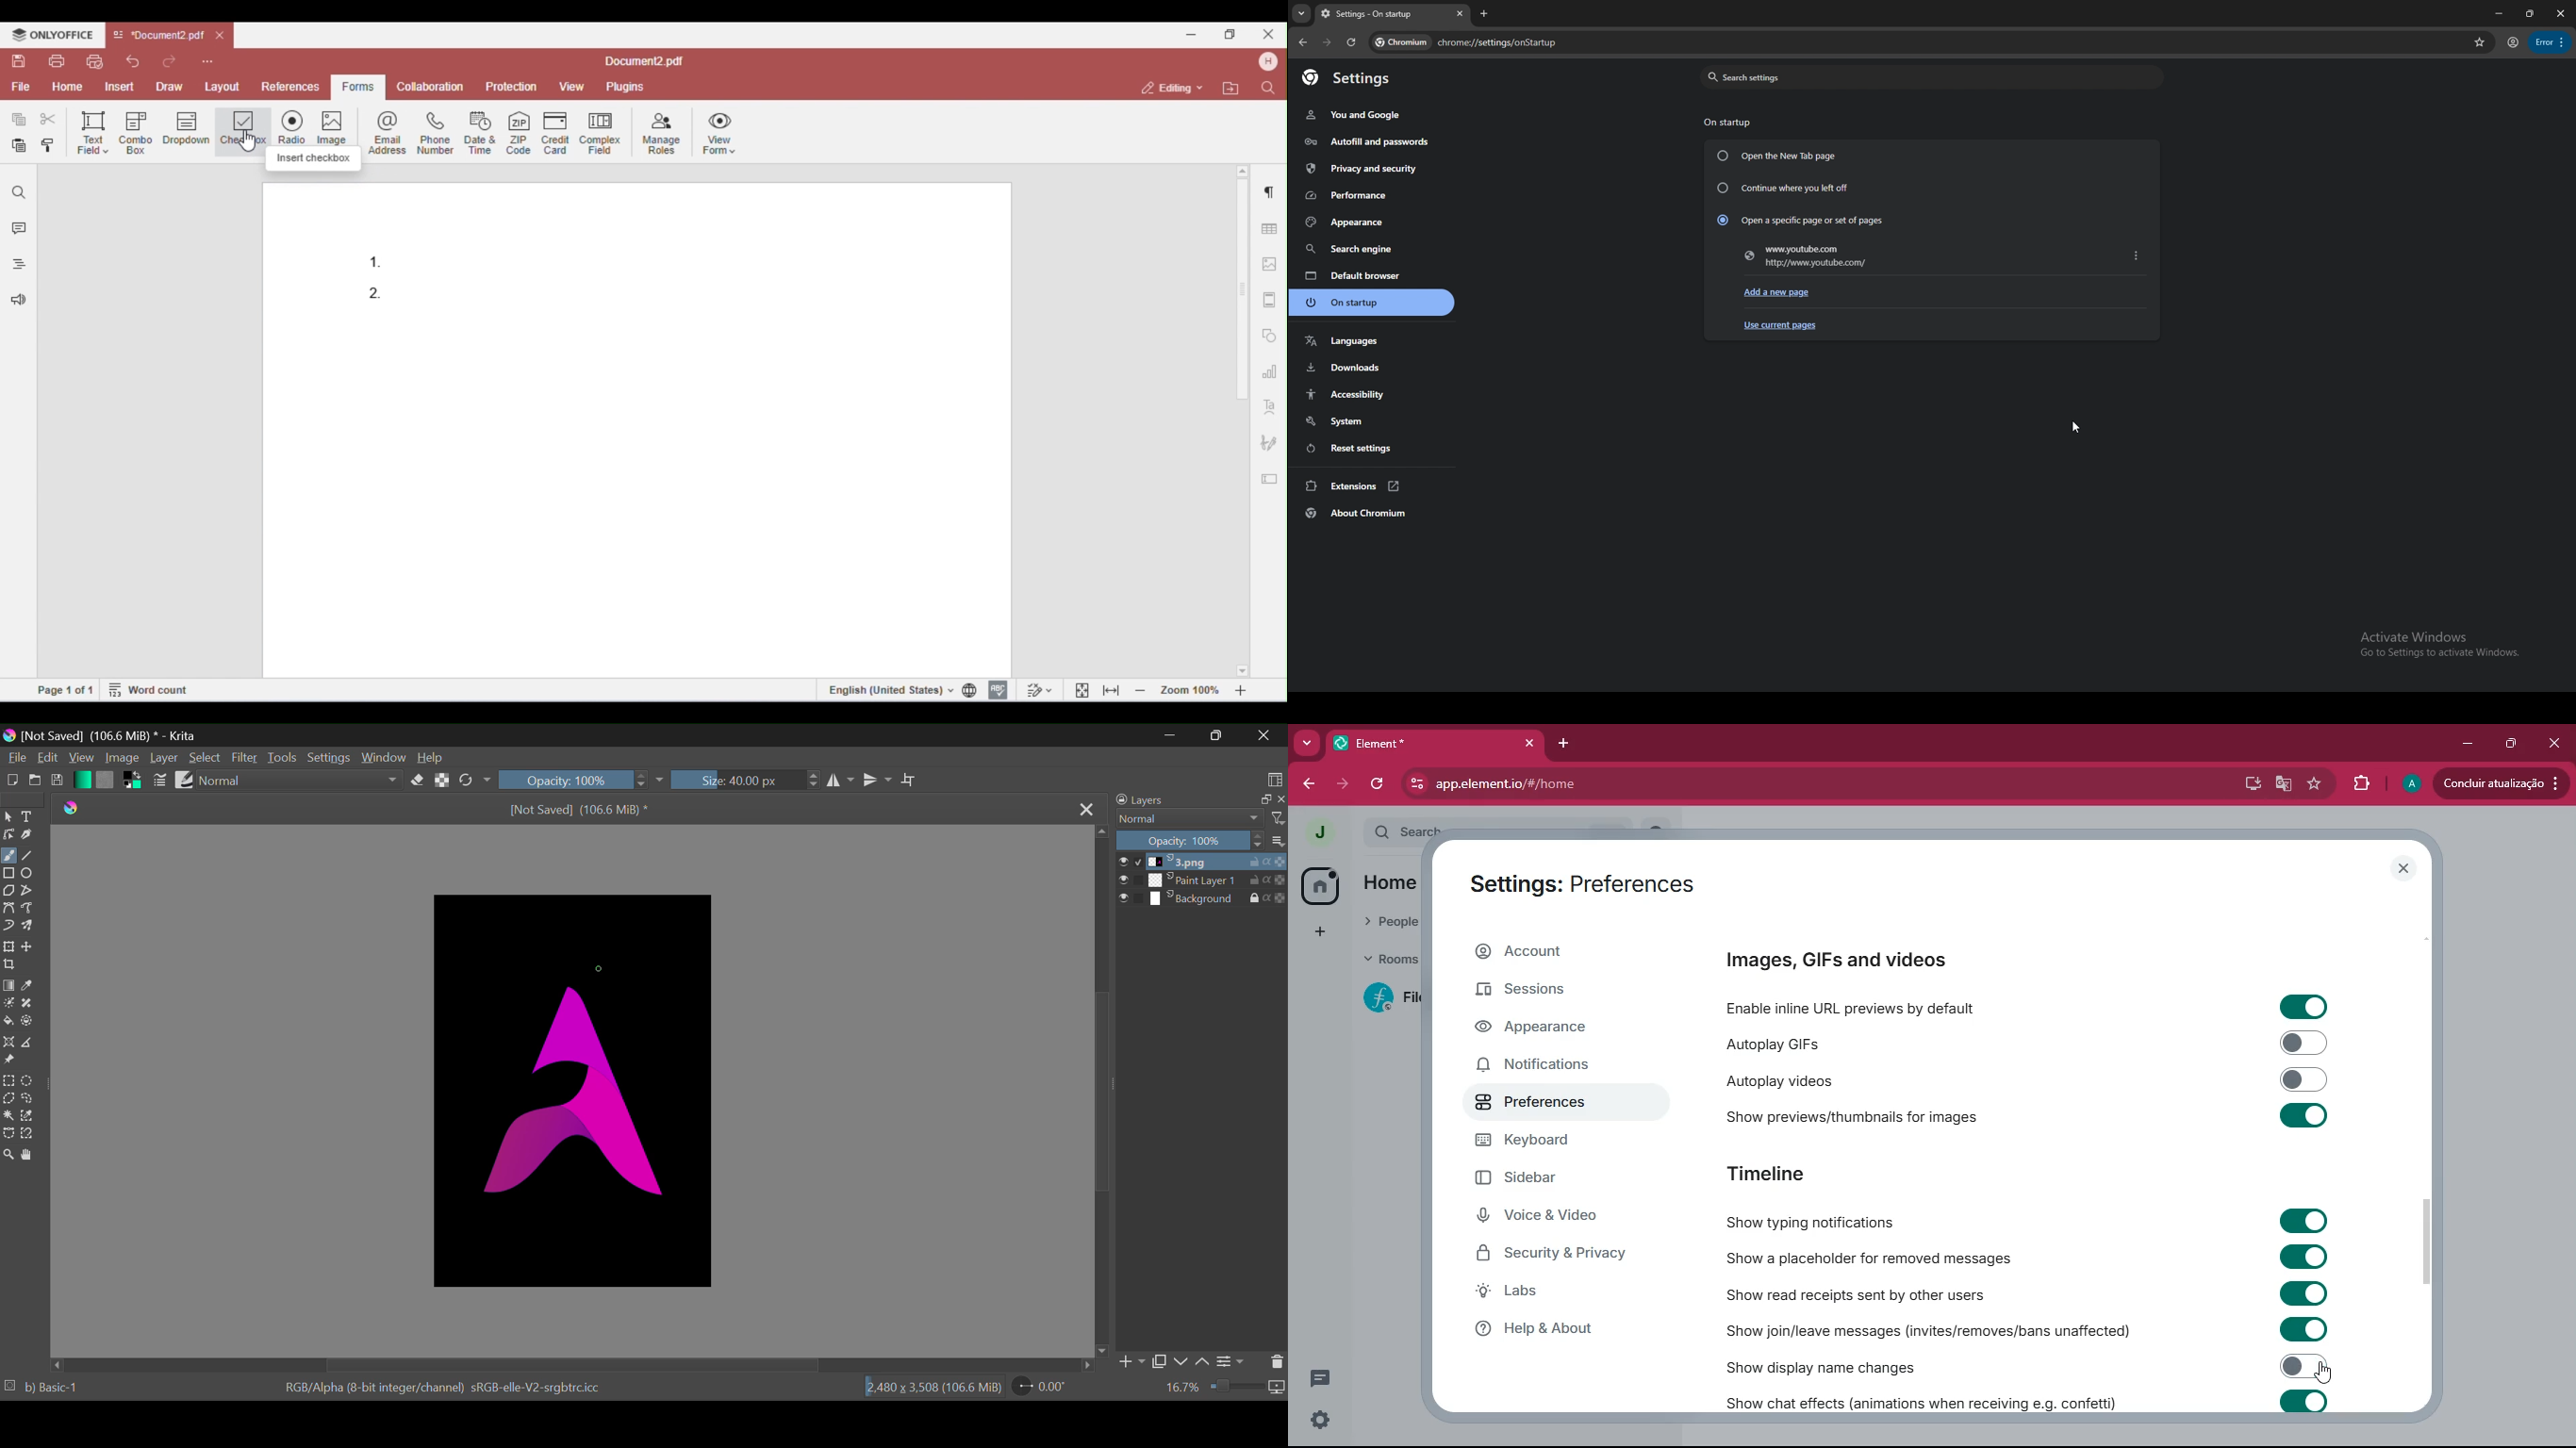 The width and height of the screenshot is (2576, 1456). What do you see at coordinates (453, 1389) in the screenshot?
I see `RGB/Alpha (8-bit integer/channel) sRGB-elle-V2-srgbtrc.icc` at bounding box center [453, 1389].